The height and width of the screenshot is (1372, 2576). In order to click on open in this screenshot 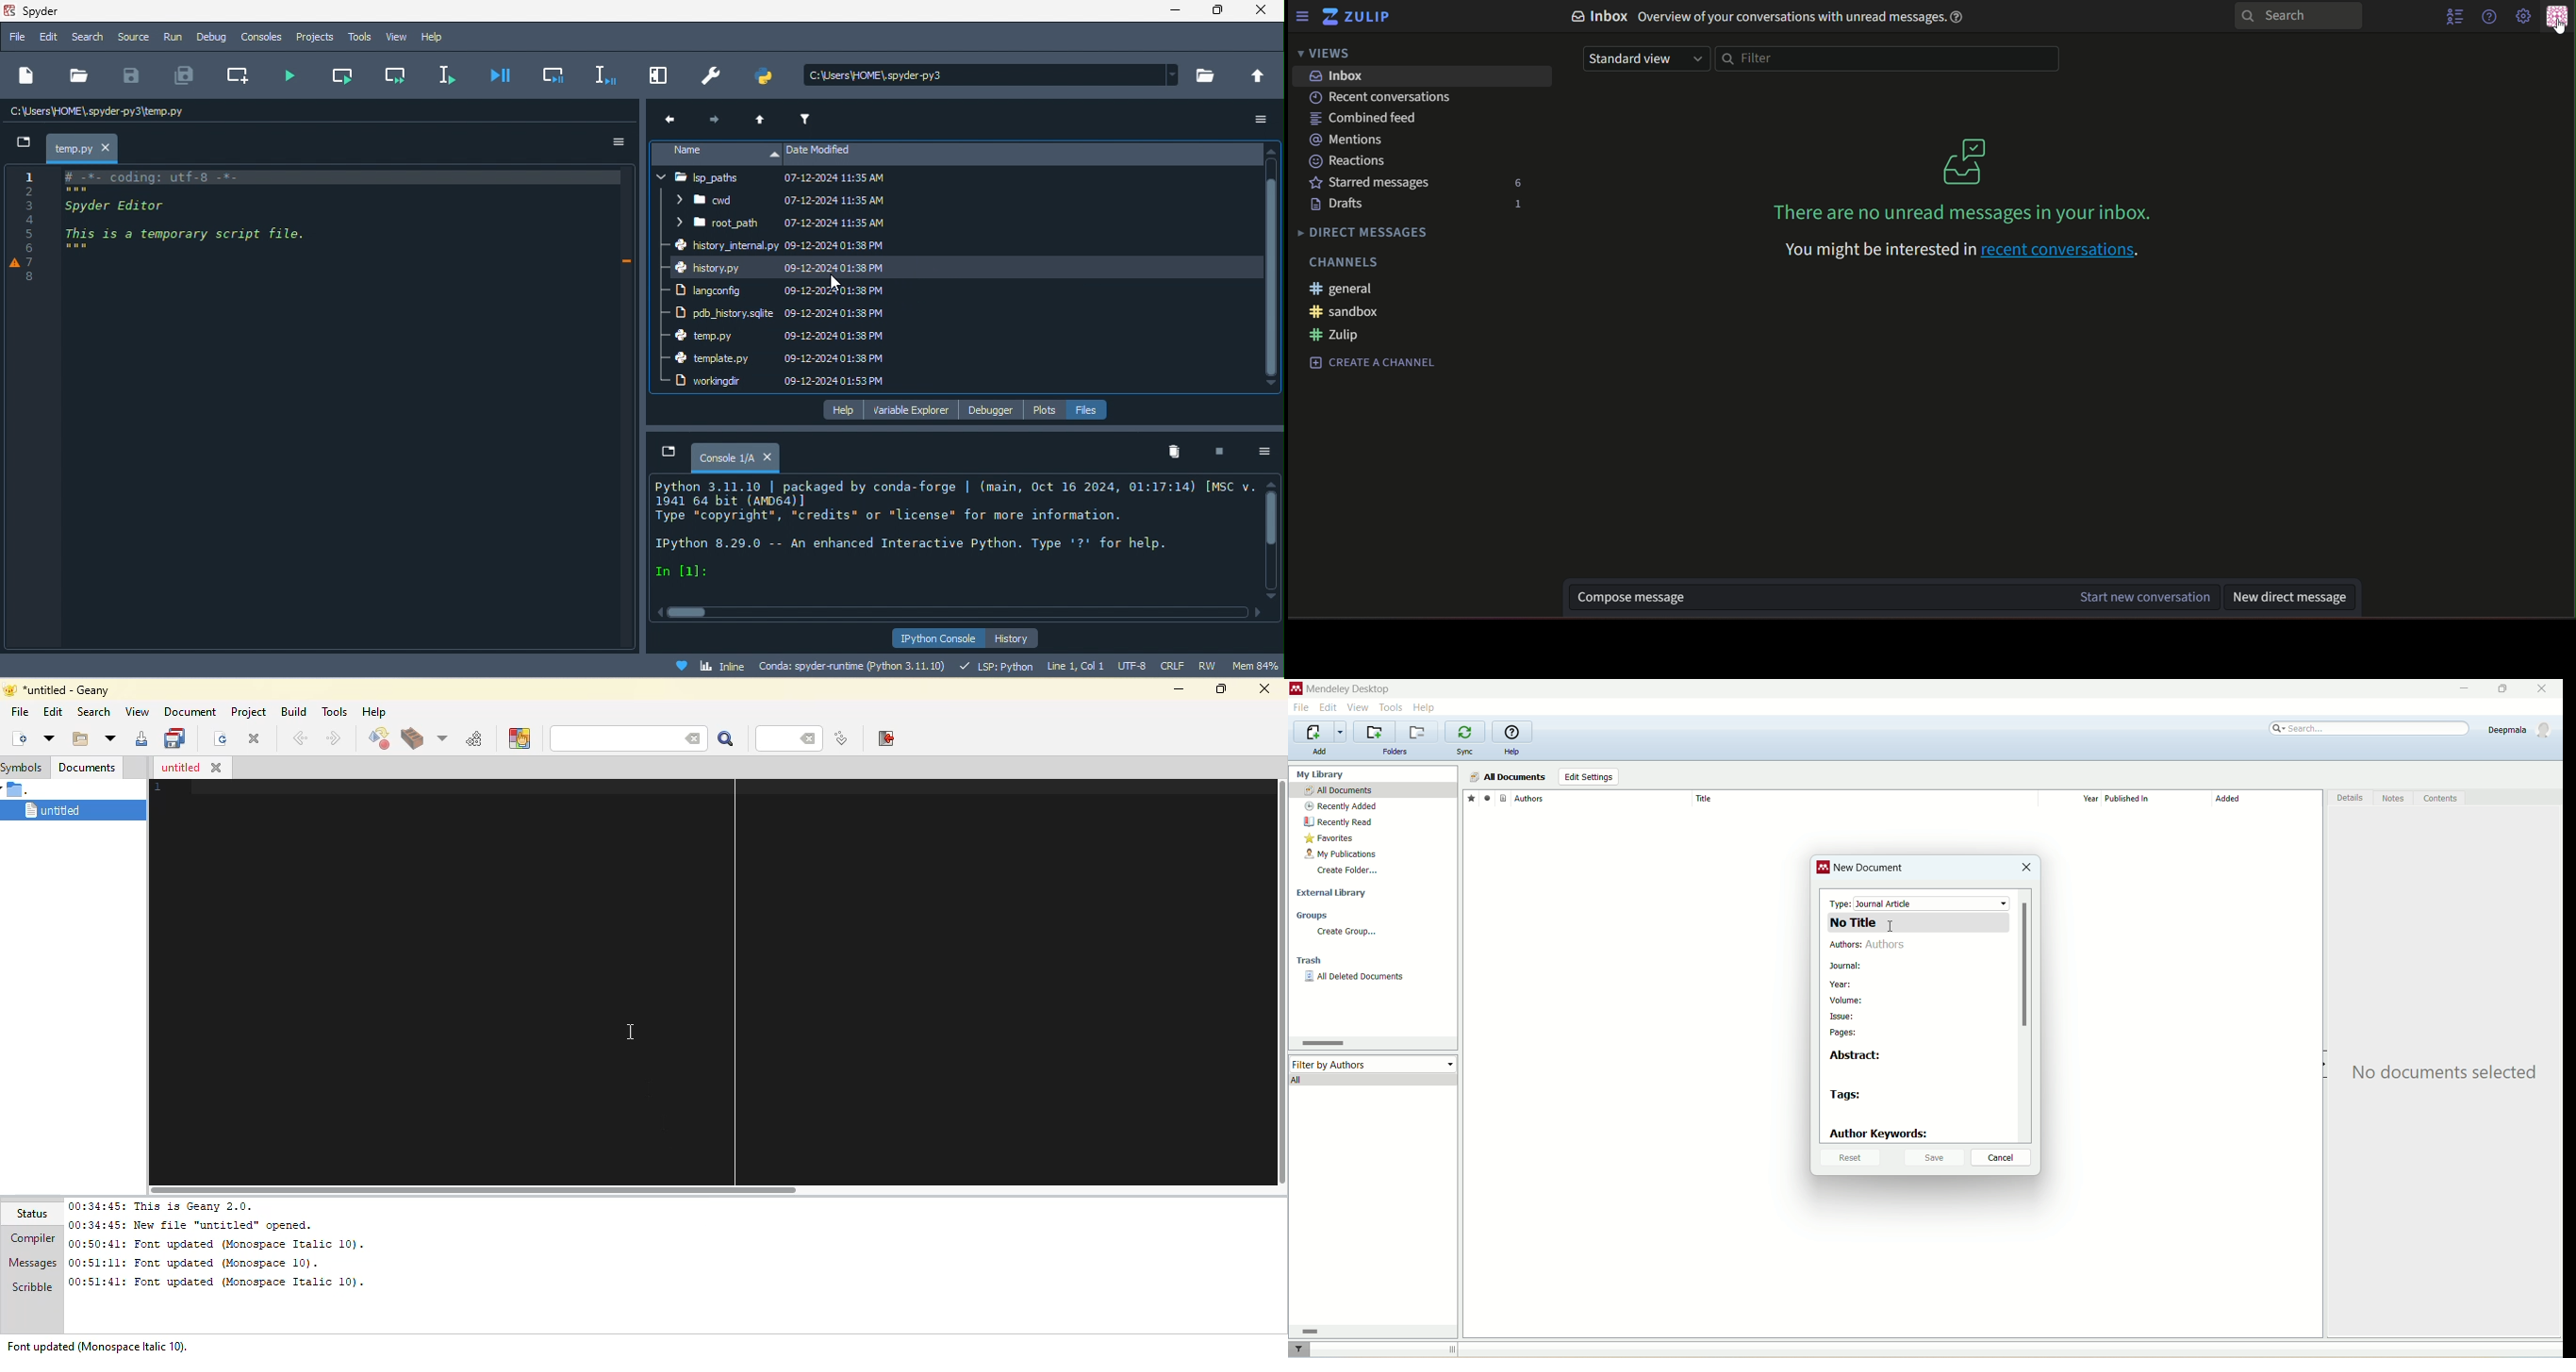, I will do `click(85, 76)`.